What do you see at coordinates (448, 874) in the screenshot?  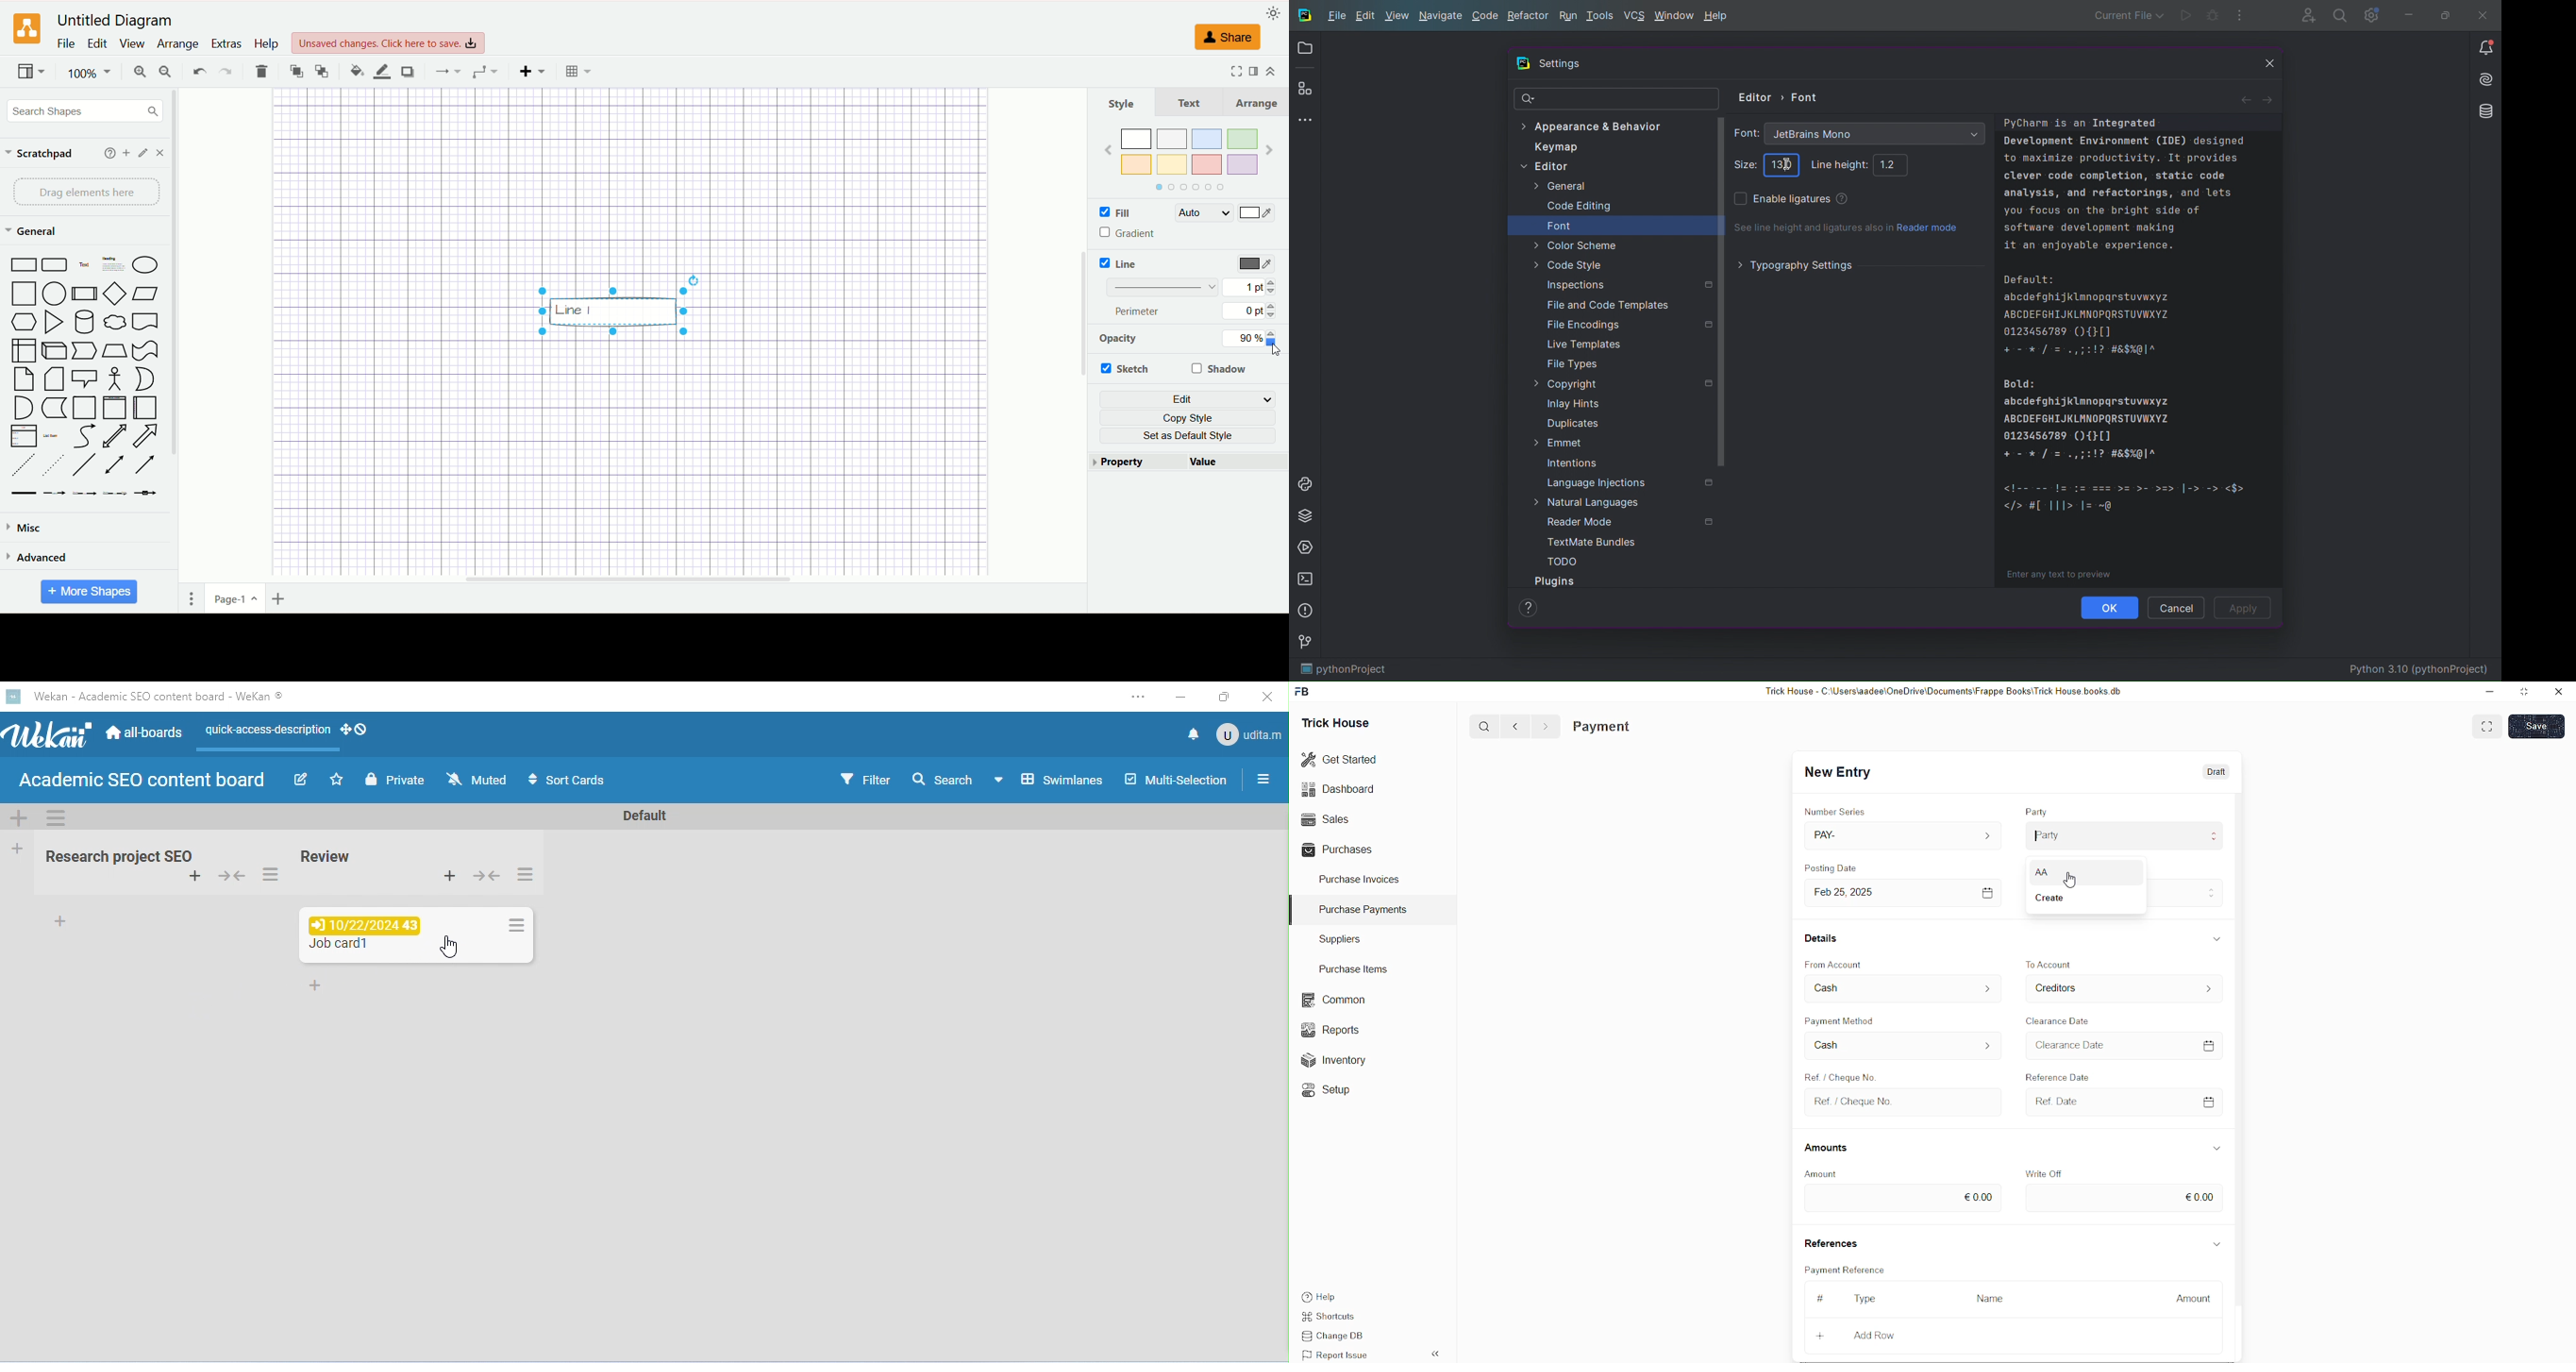 I see `add card to top of list` at bounding box center [448, 874].